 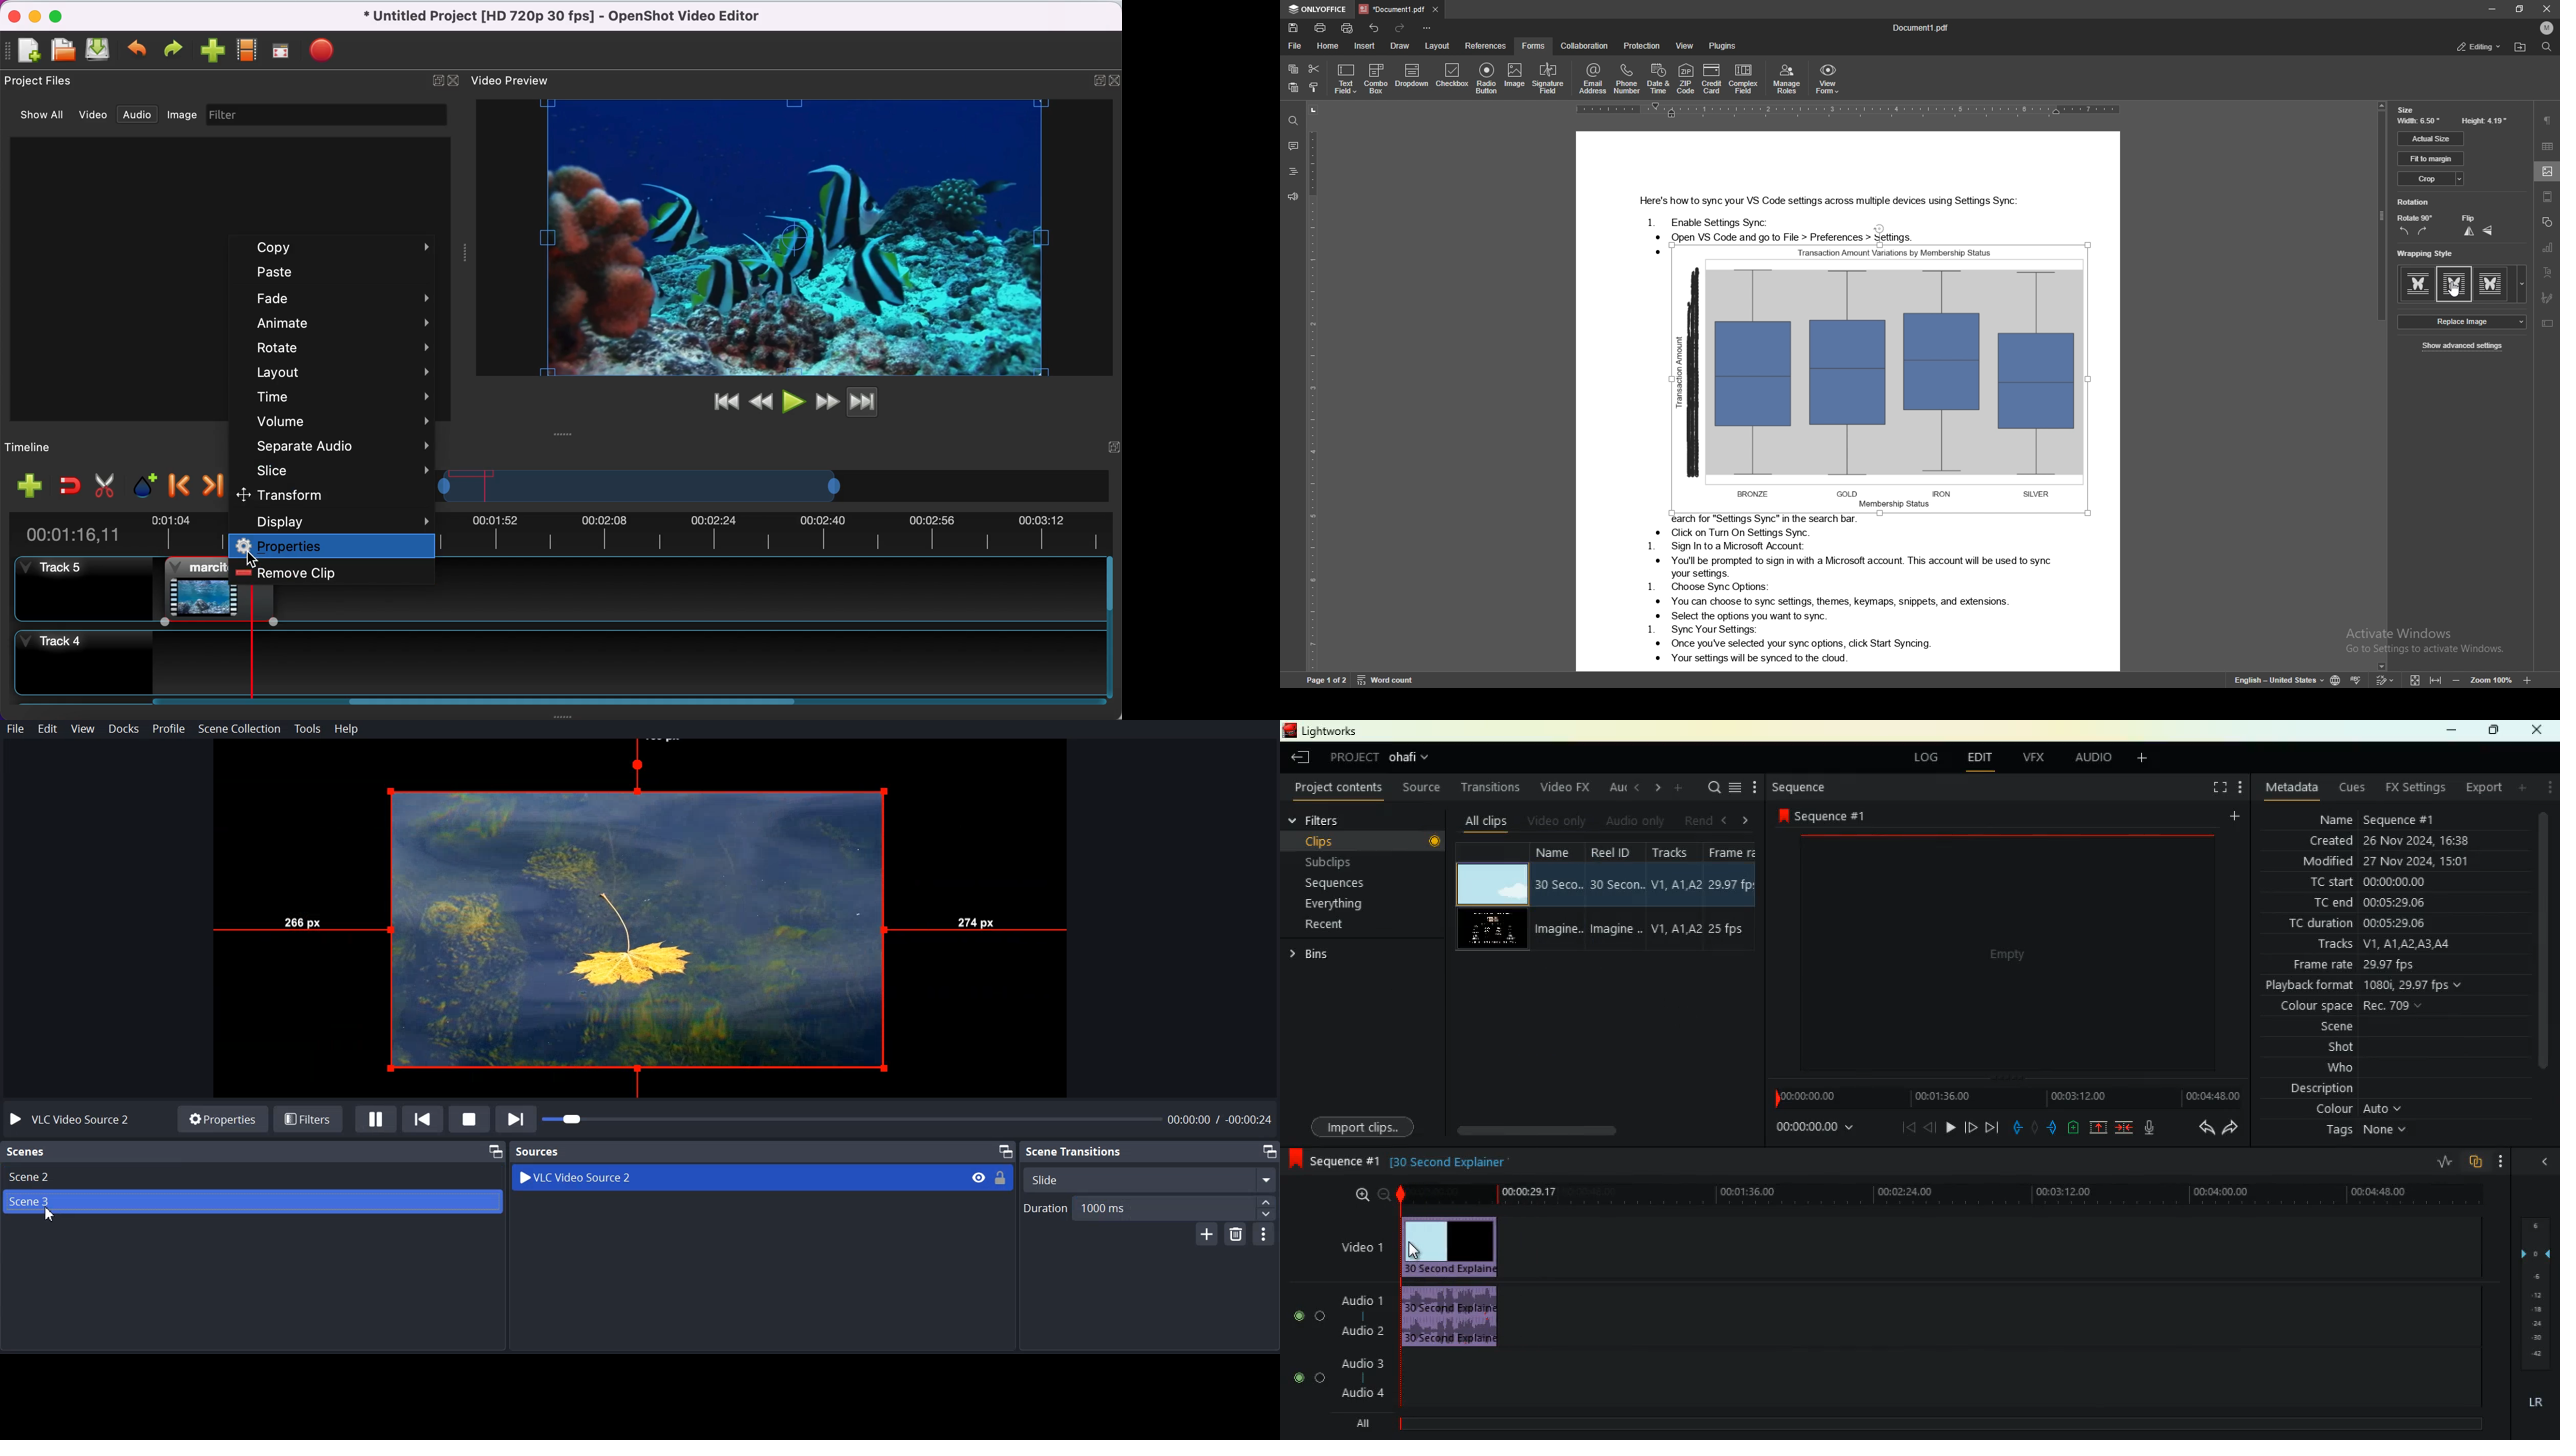 What do you see at coordinates (1344, 862) in the screenshot?
I see `subclips` at bounding box center [1344, 862].